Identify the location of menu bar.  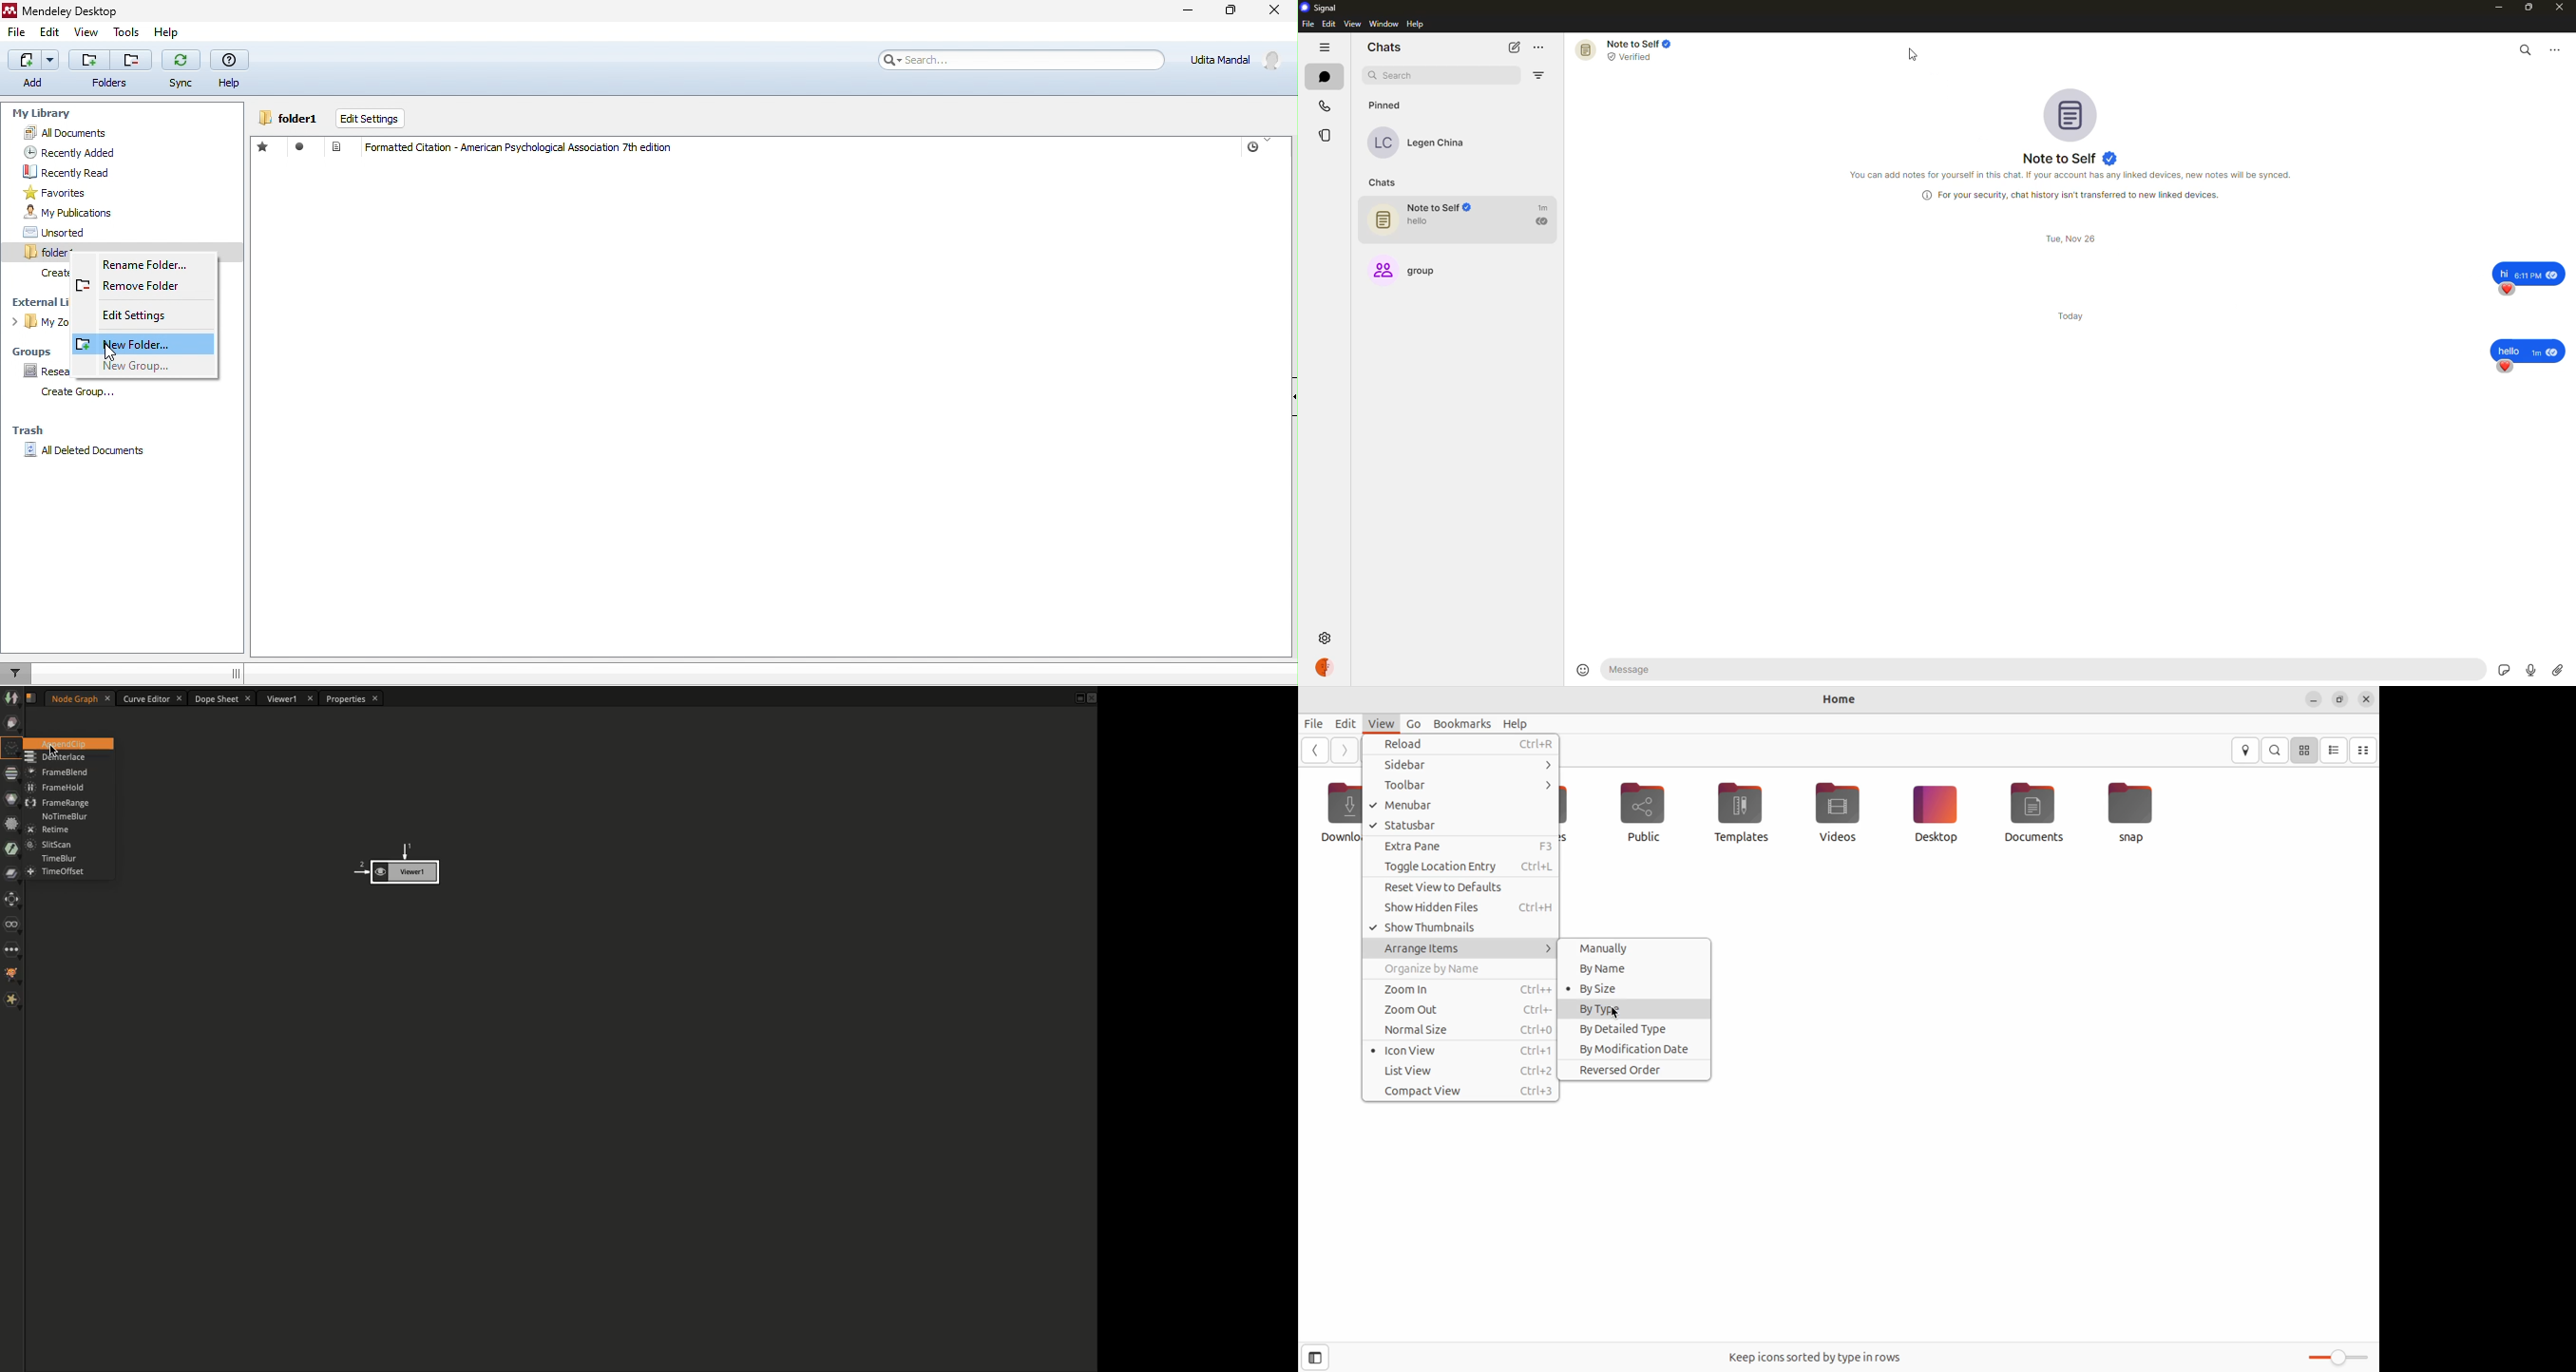
(1460, 805).